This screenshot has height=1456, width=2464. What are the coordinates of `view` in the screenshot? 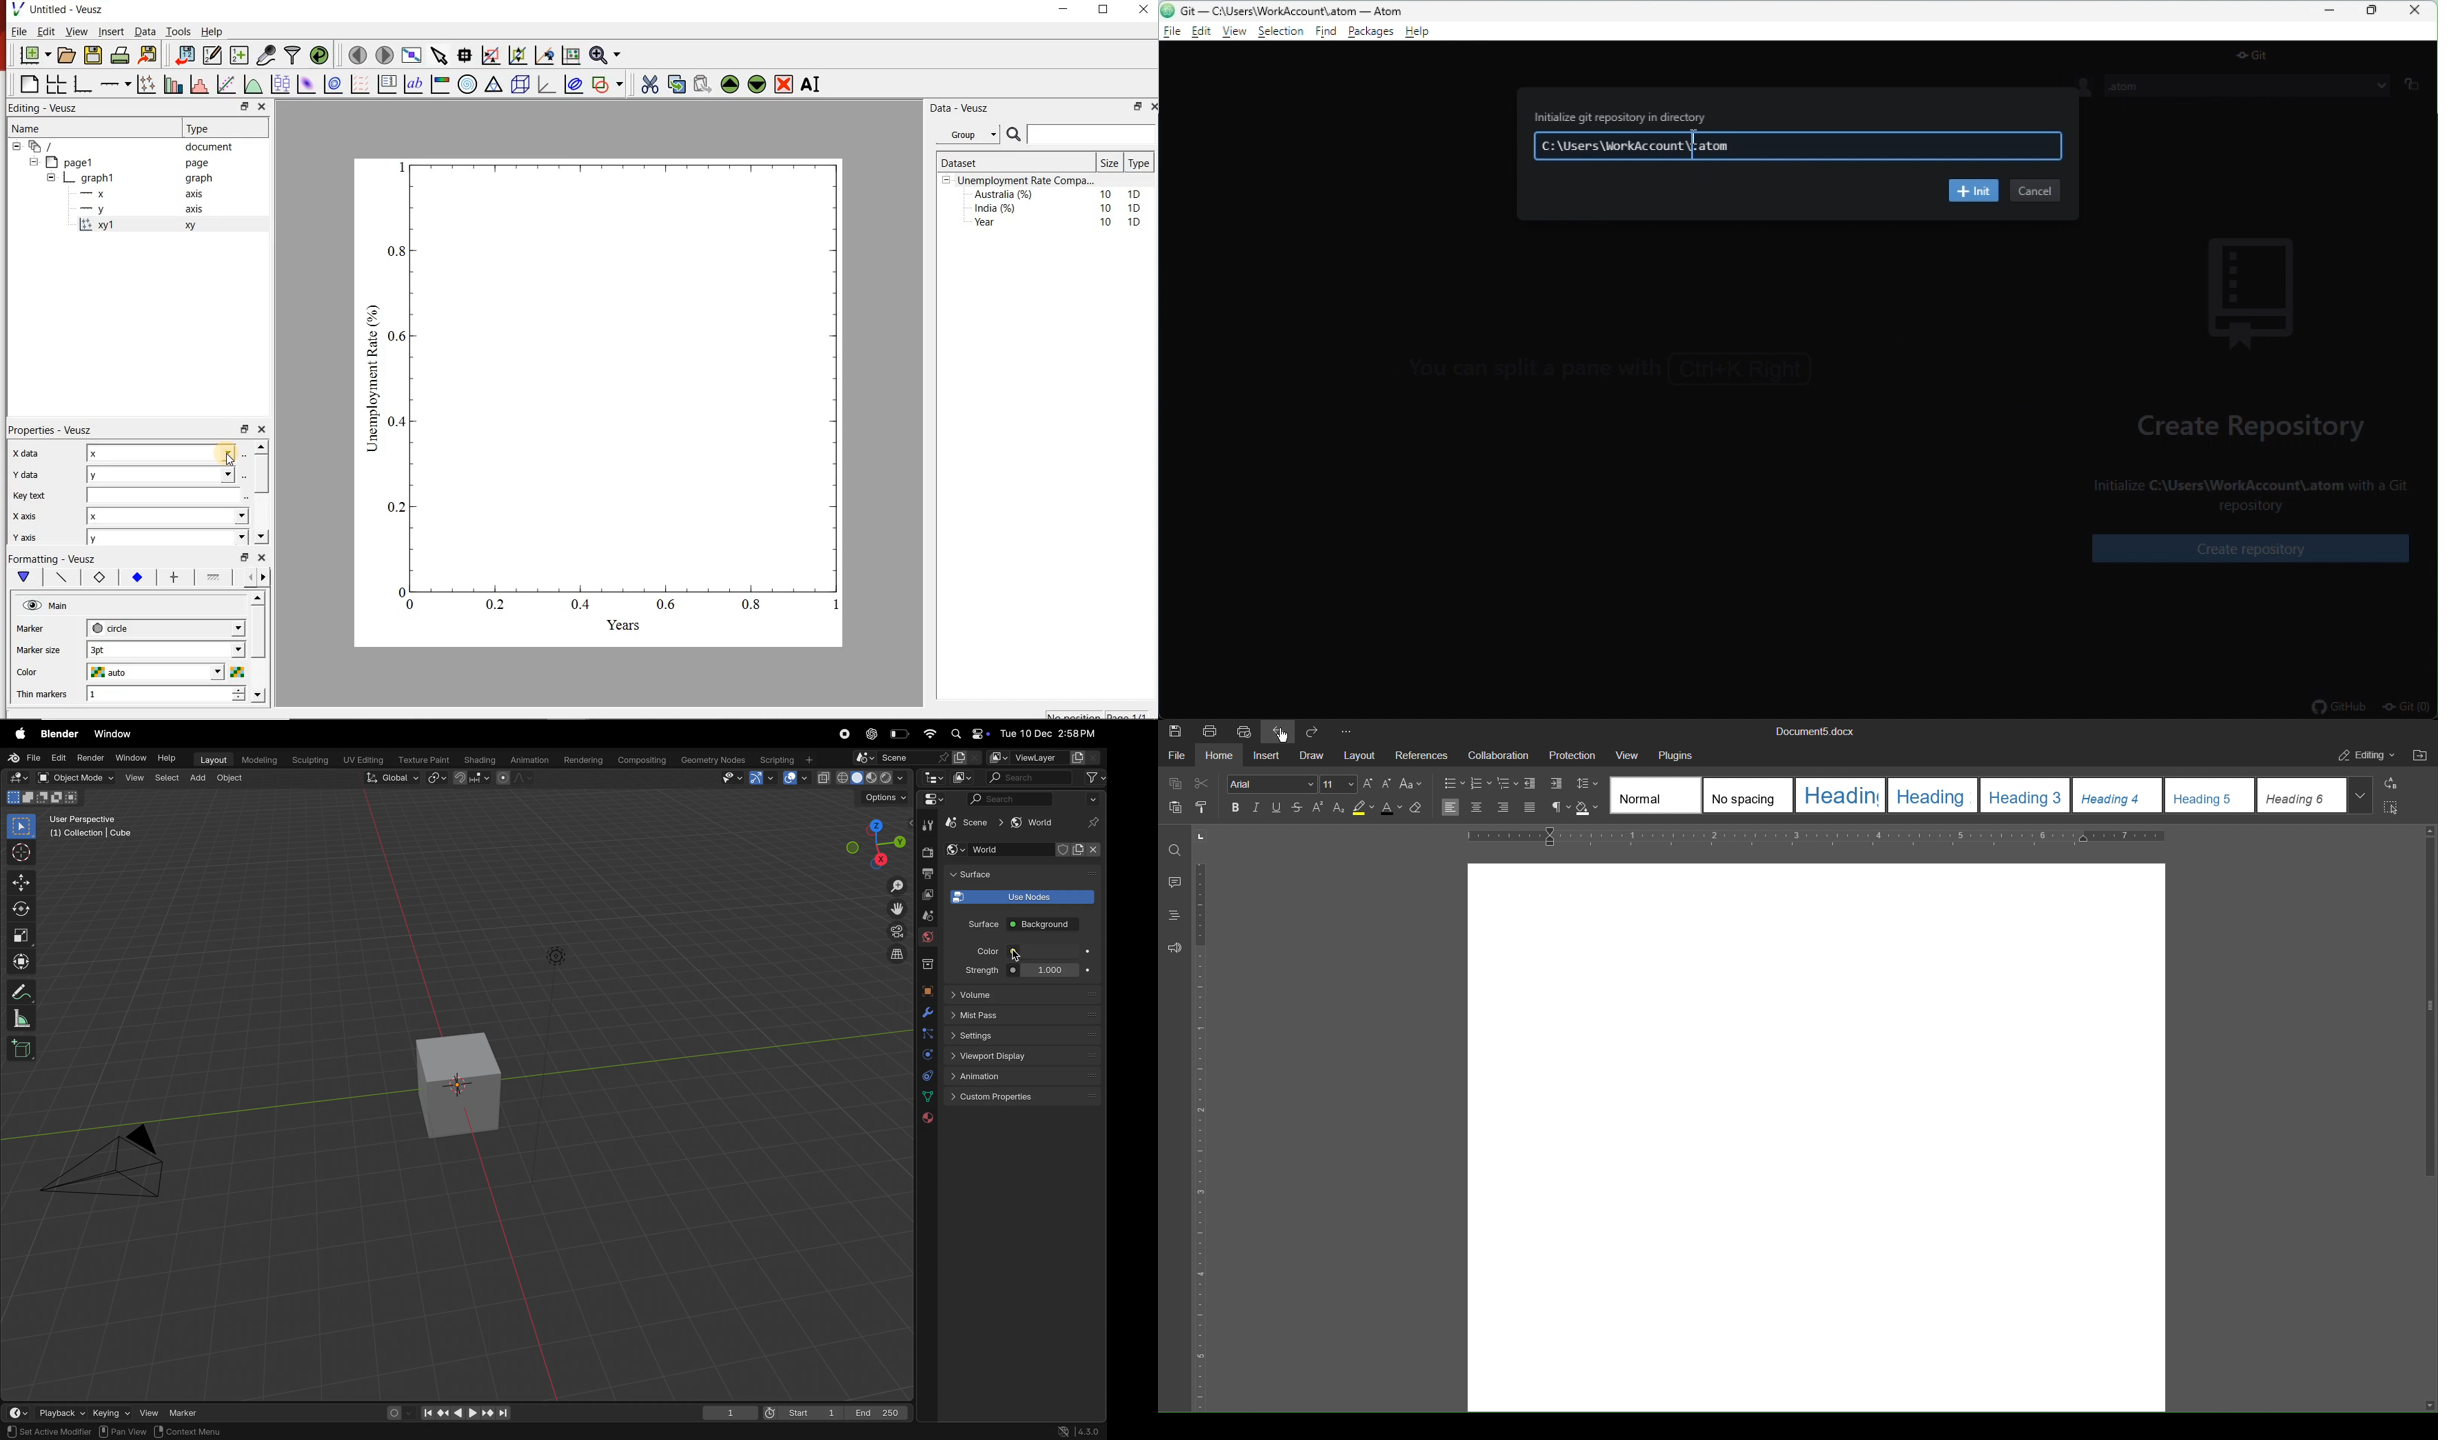 It's located at (133, 778).